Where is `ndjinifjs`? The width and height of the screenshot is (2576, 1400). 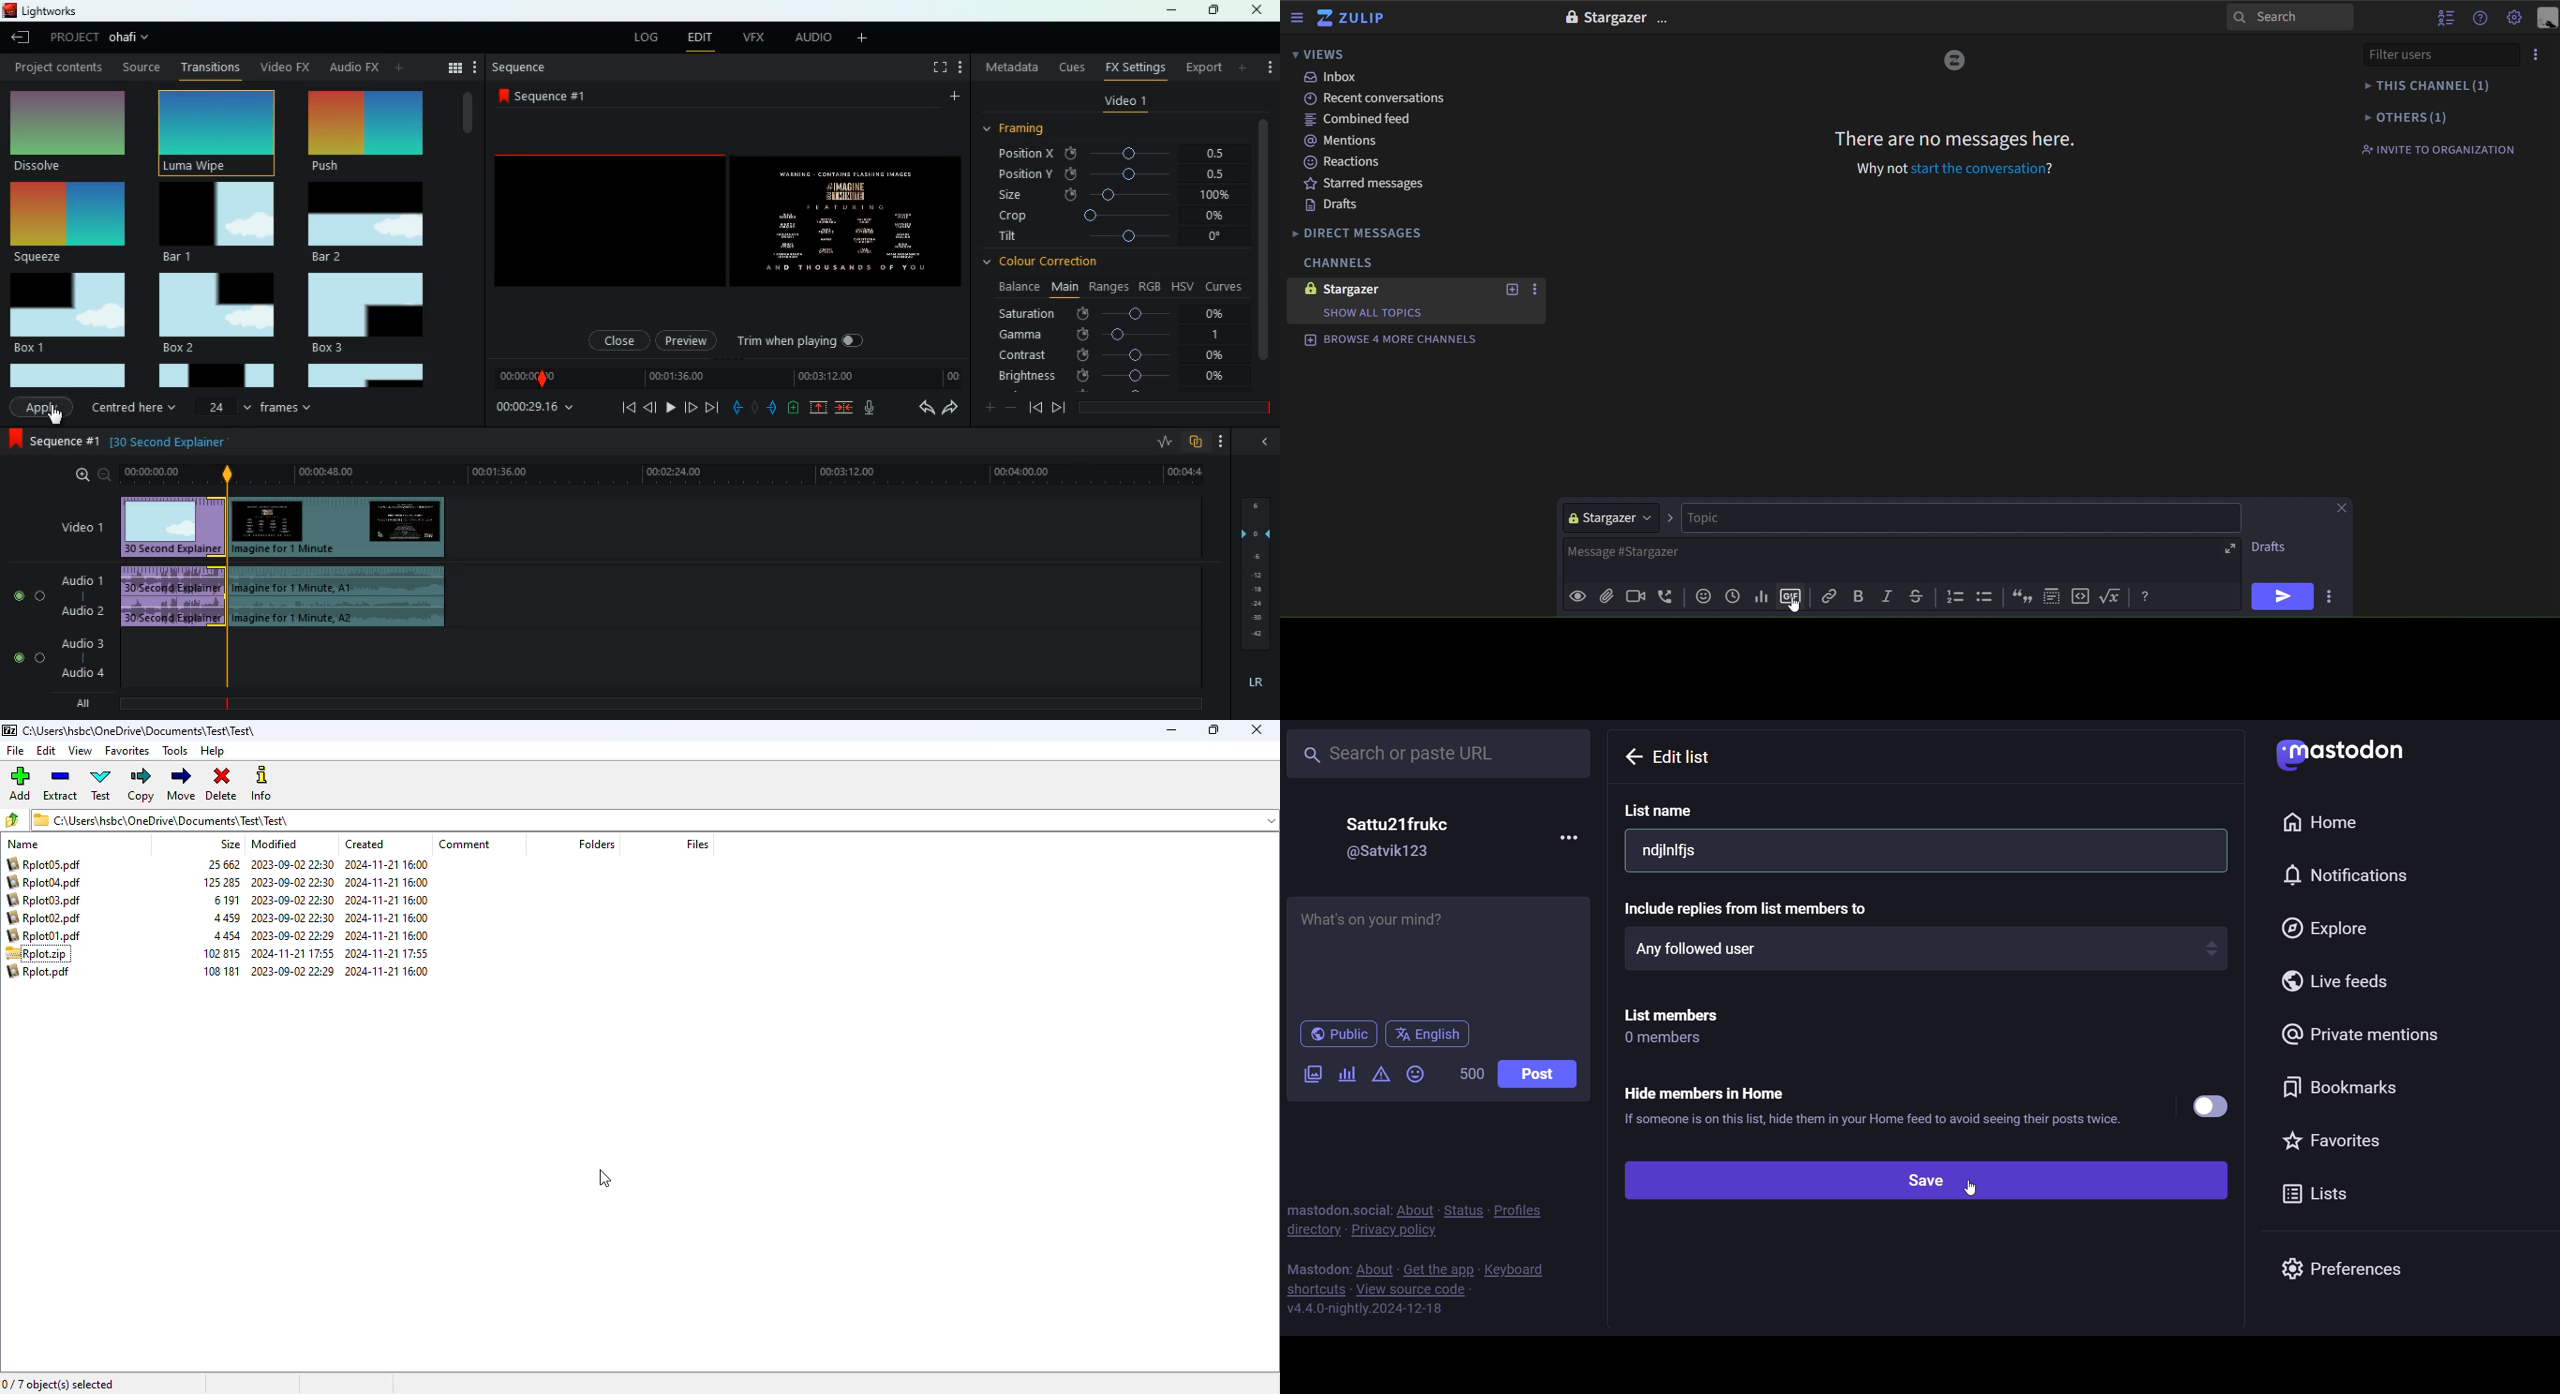
ndjinifjs is located at coordinates (1922, 849).